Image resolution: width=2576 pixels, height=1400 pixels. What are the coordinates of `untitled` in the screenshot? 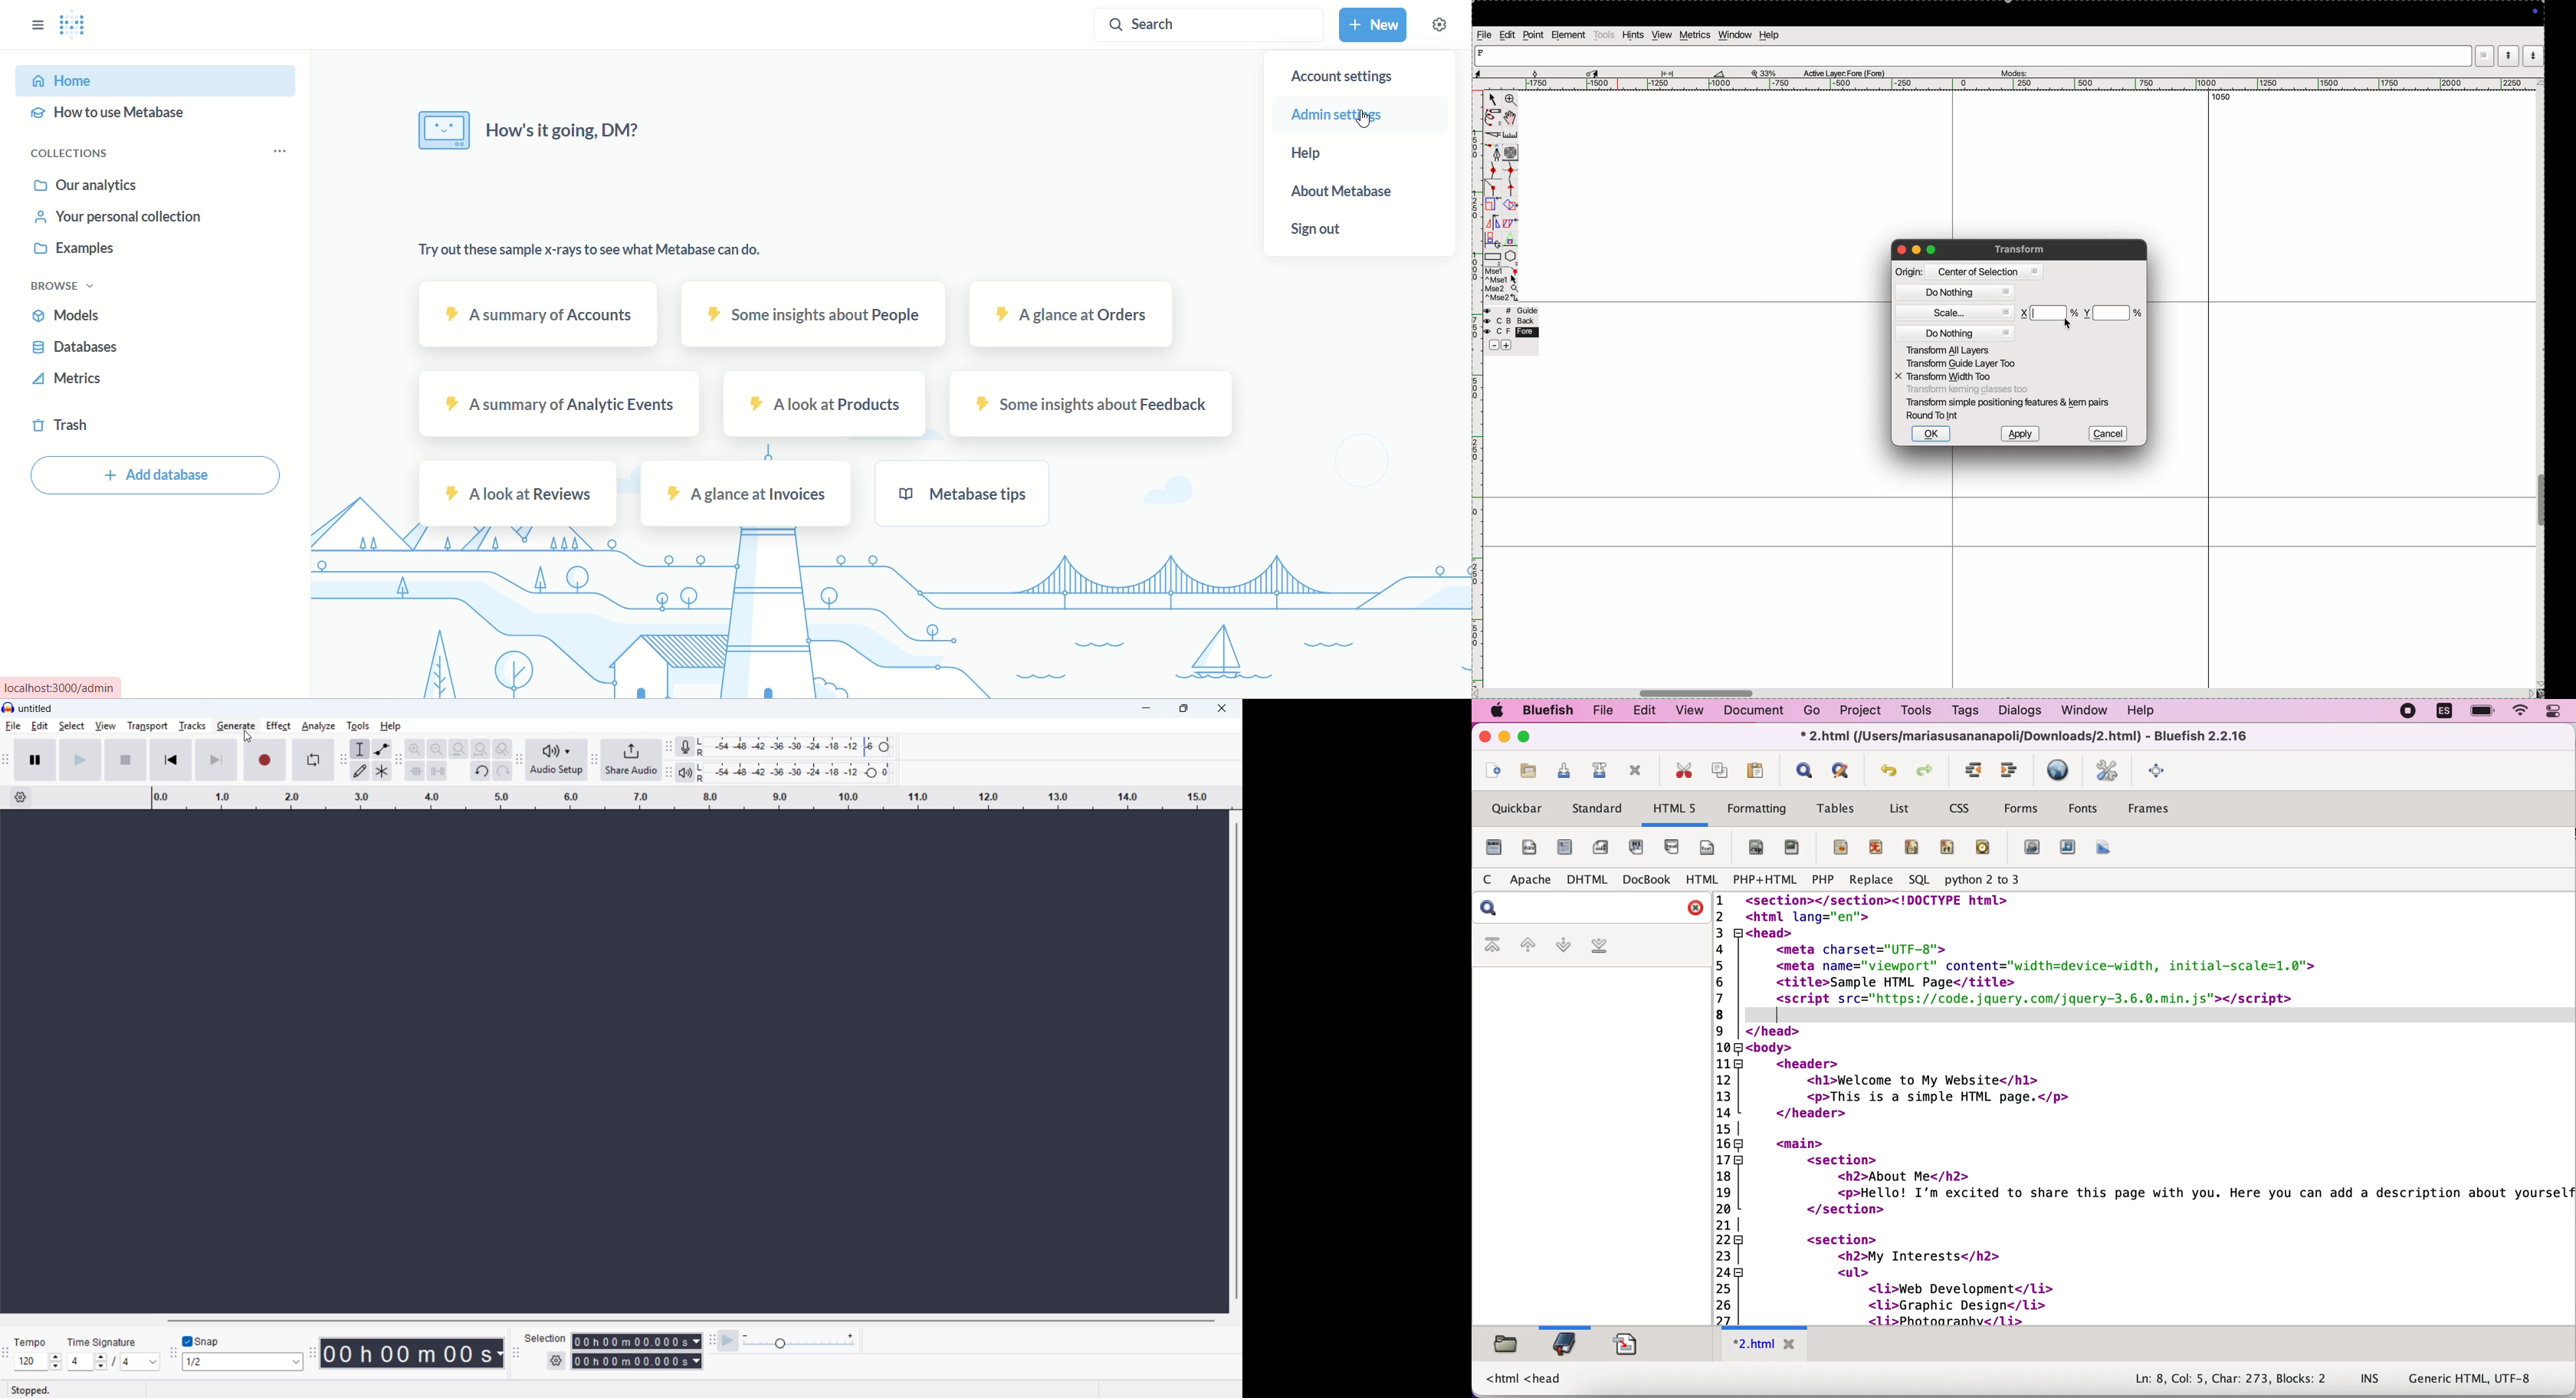 It's located at (36, 707).